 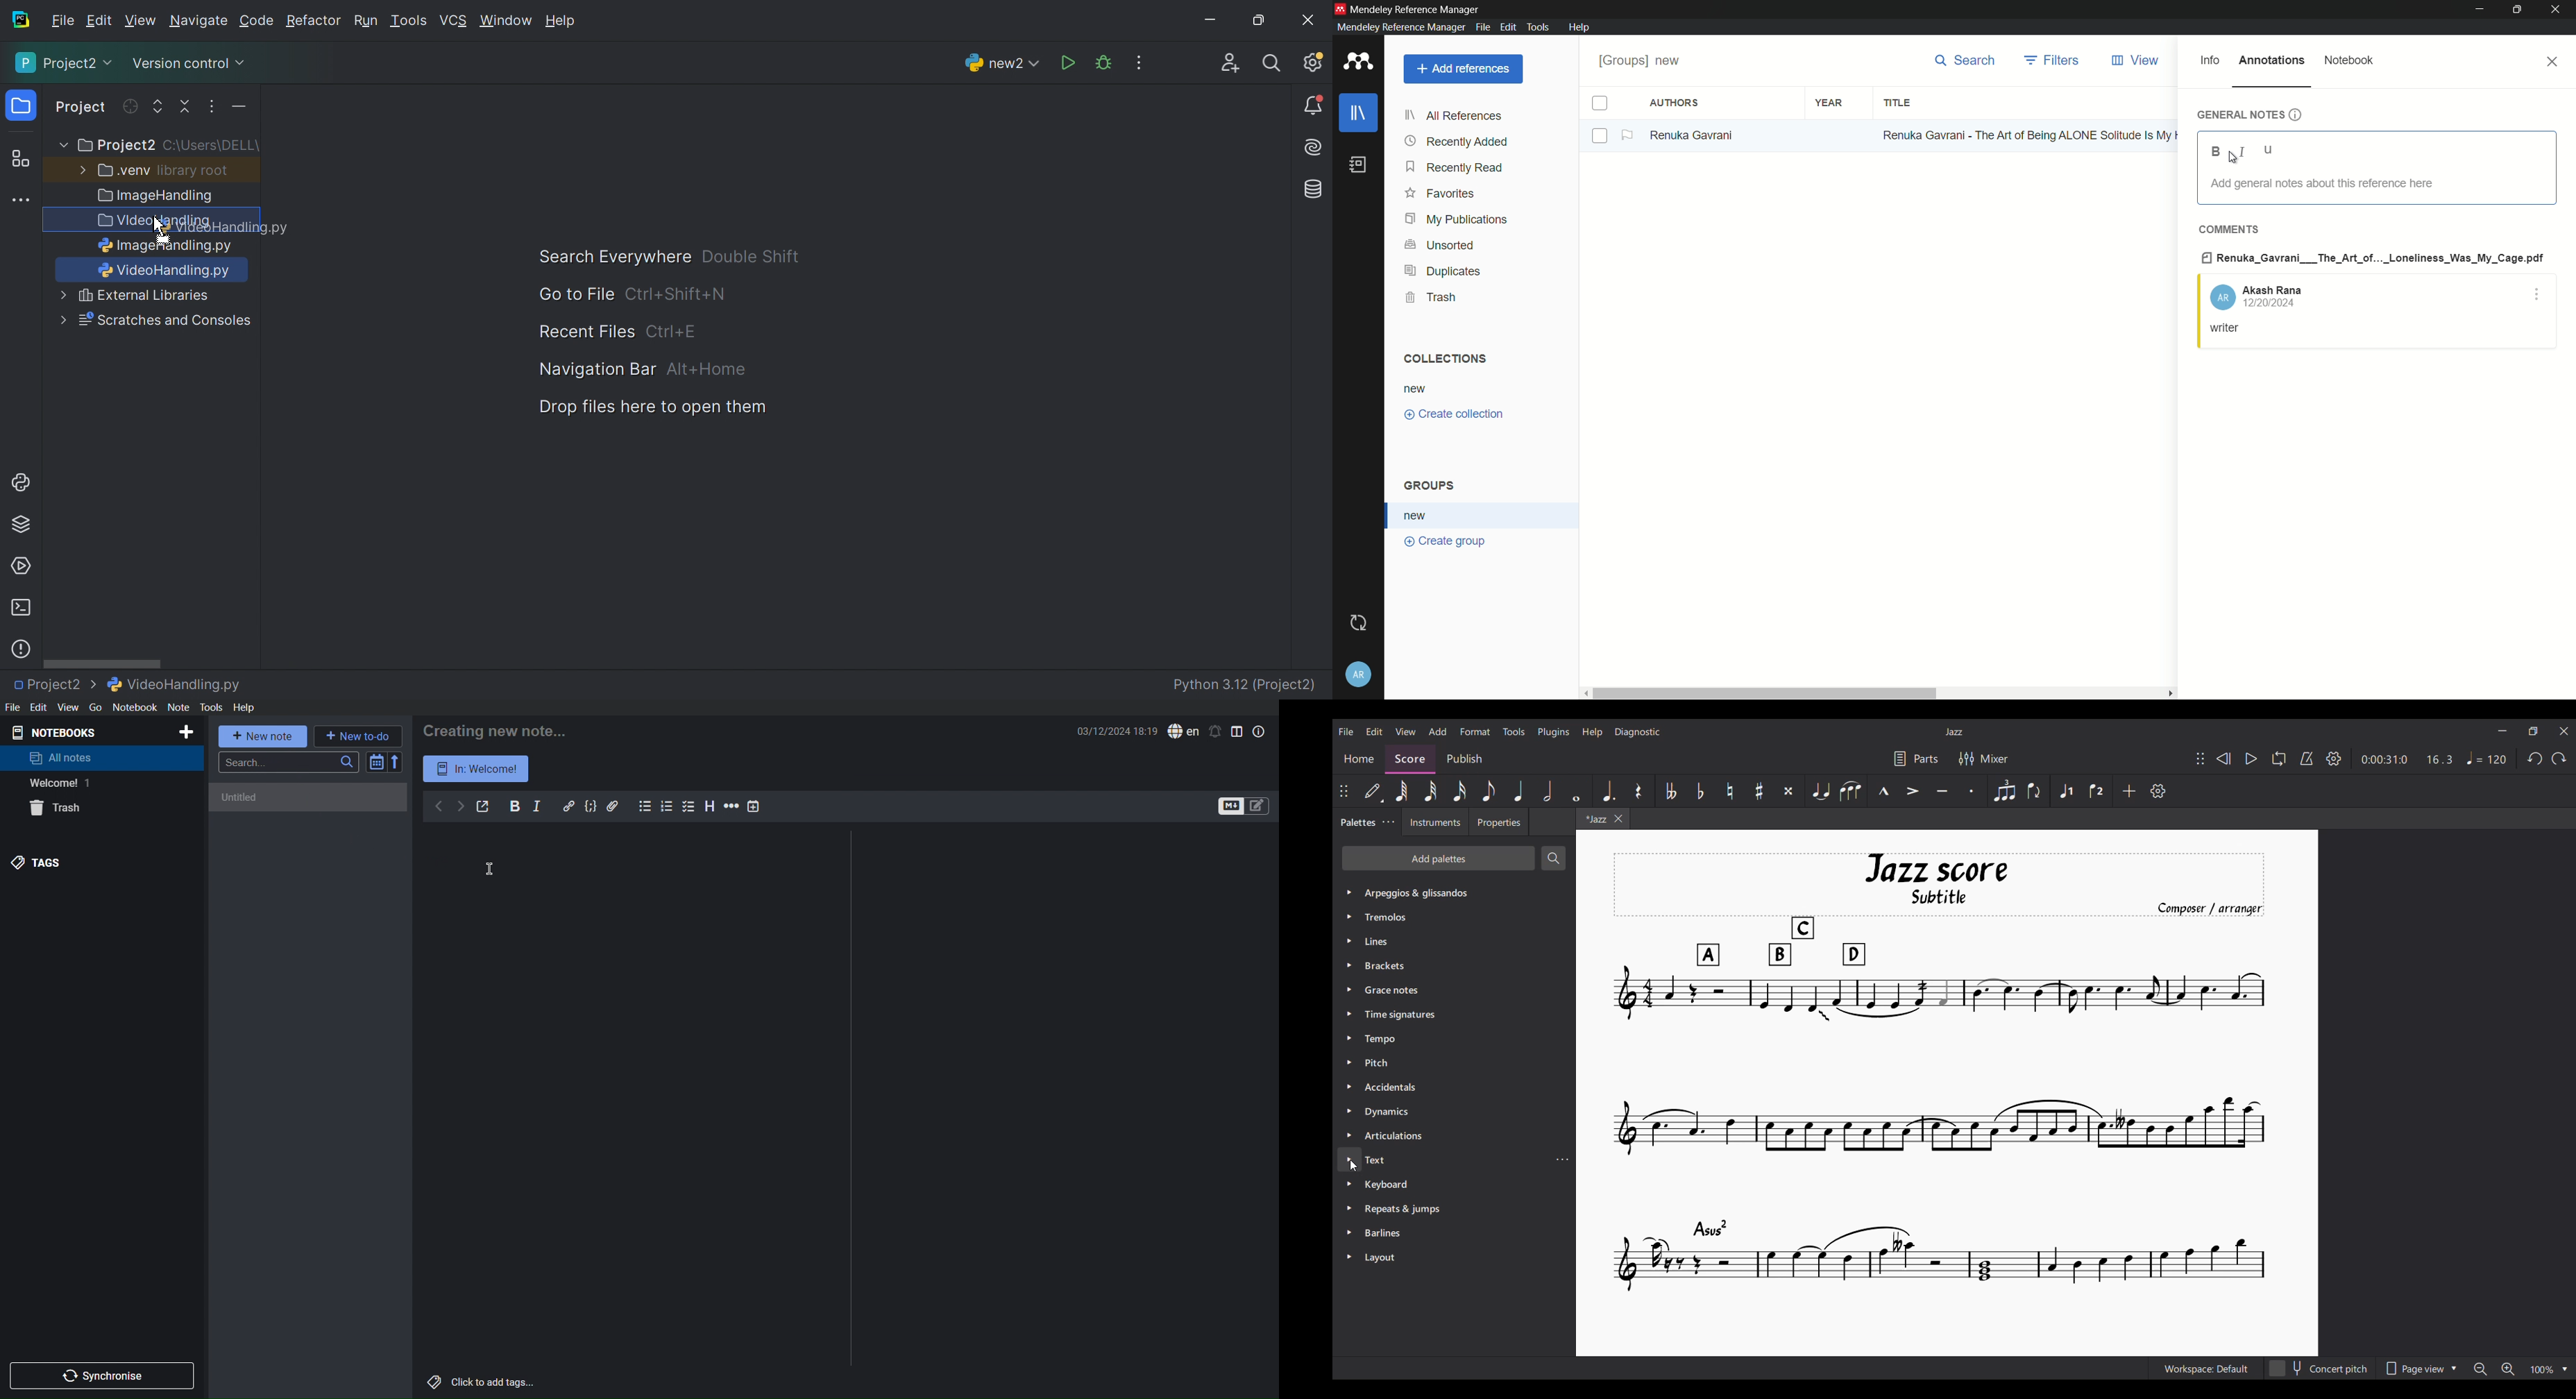 I want to click on account and help, so click(x=1360, y=674).